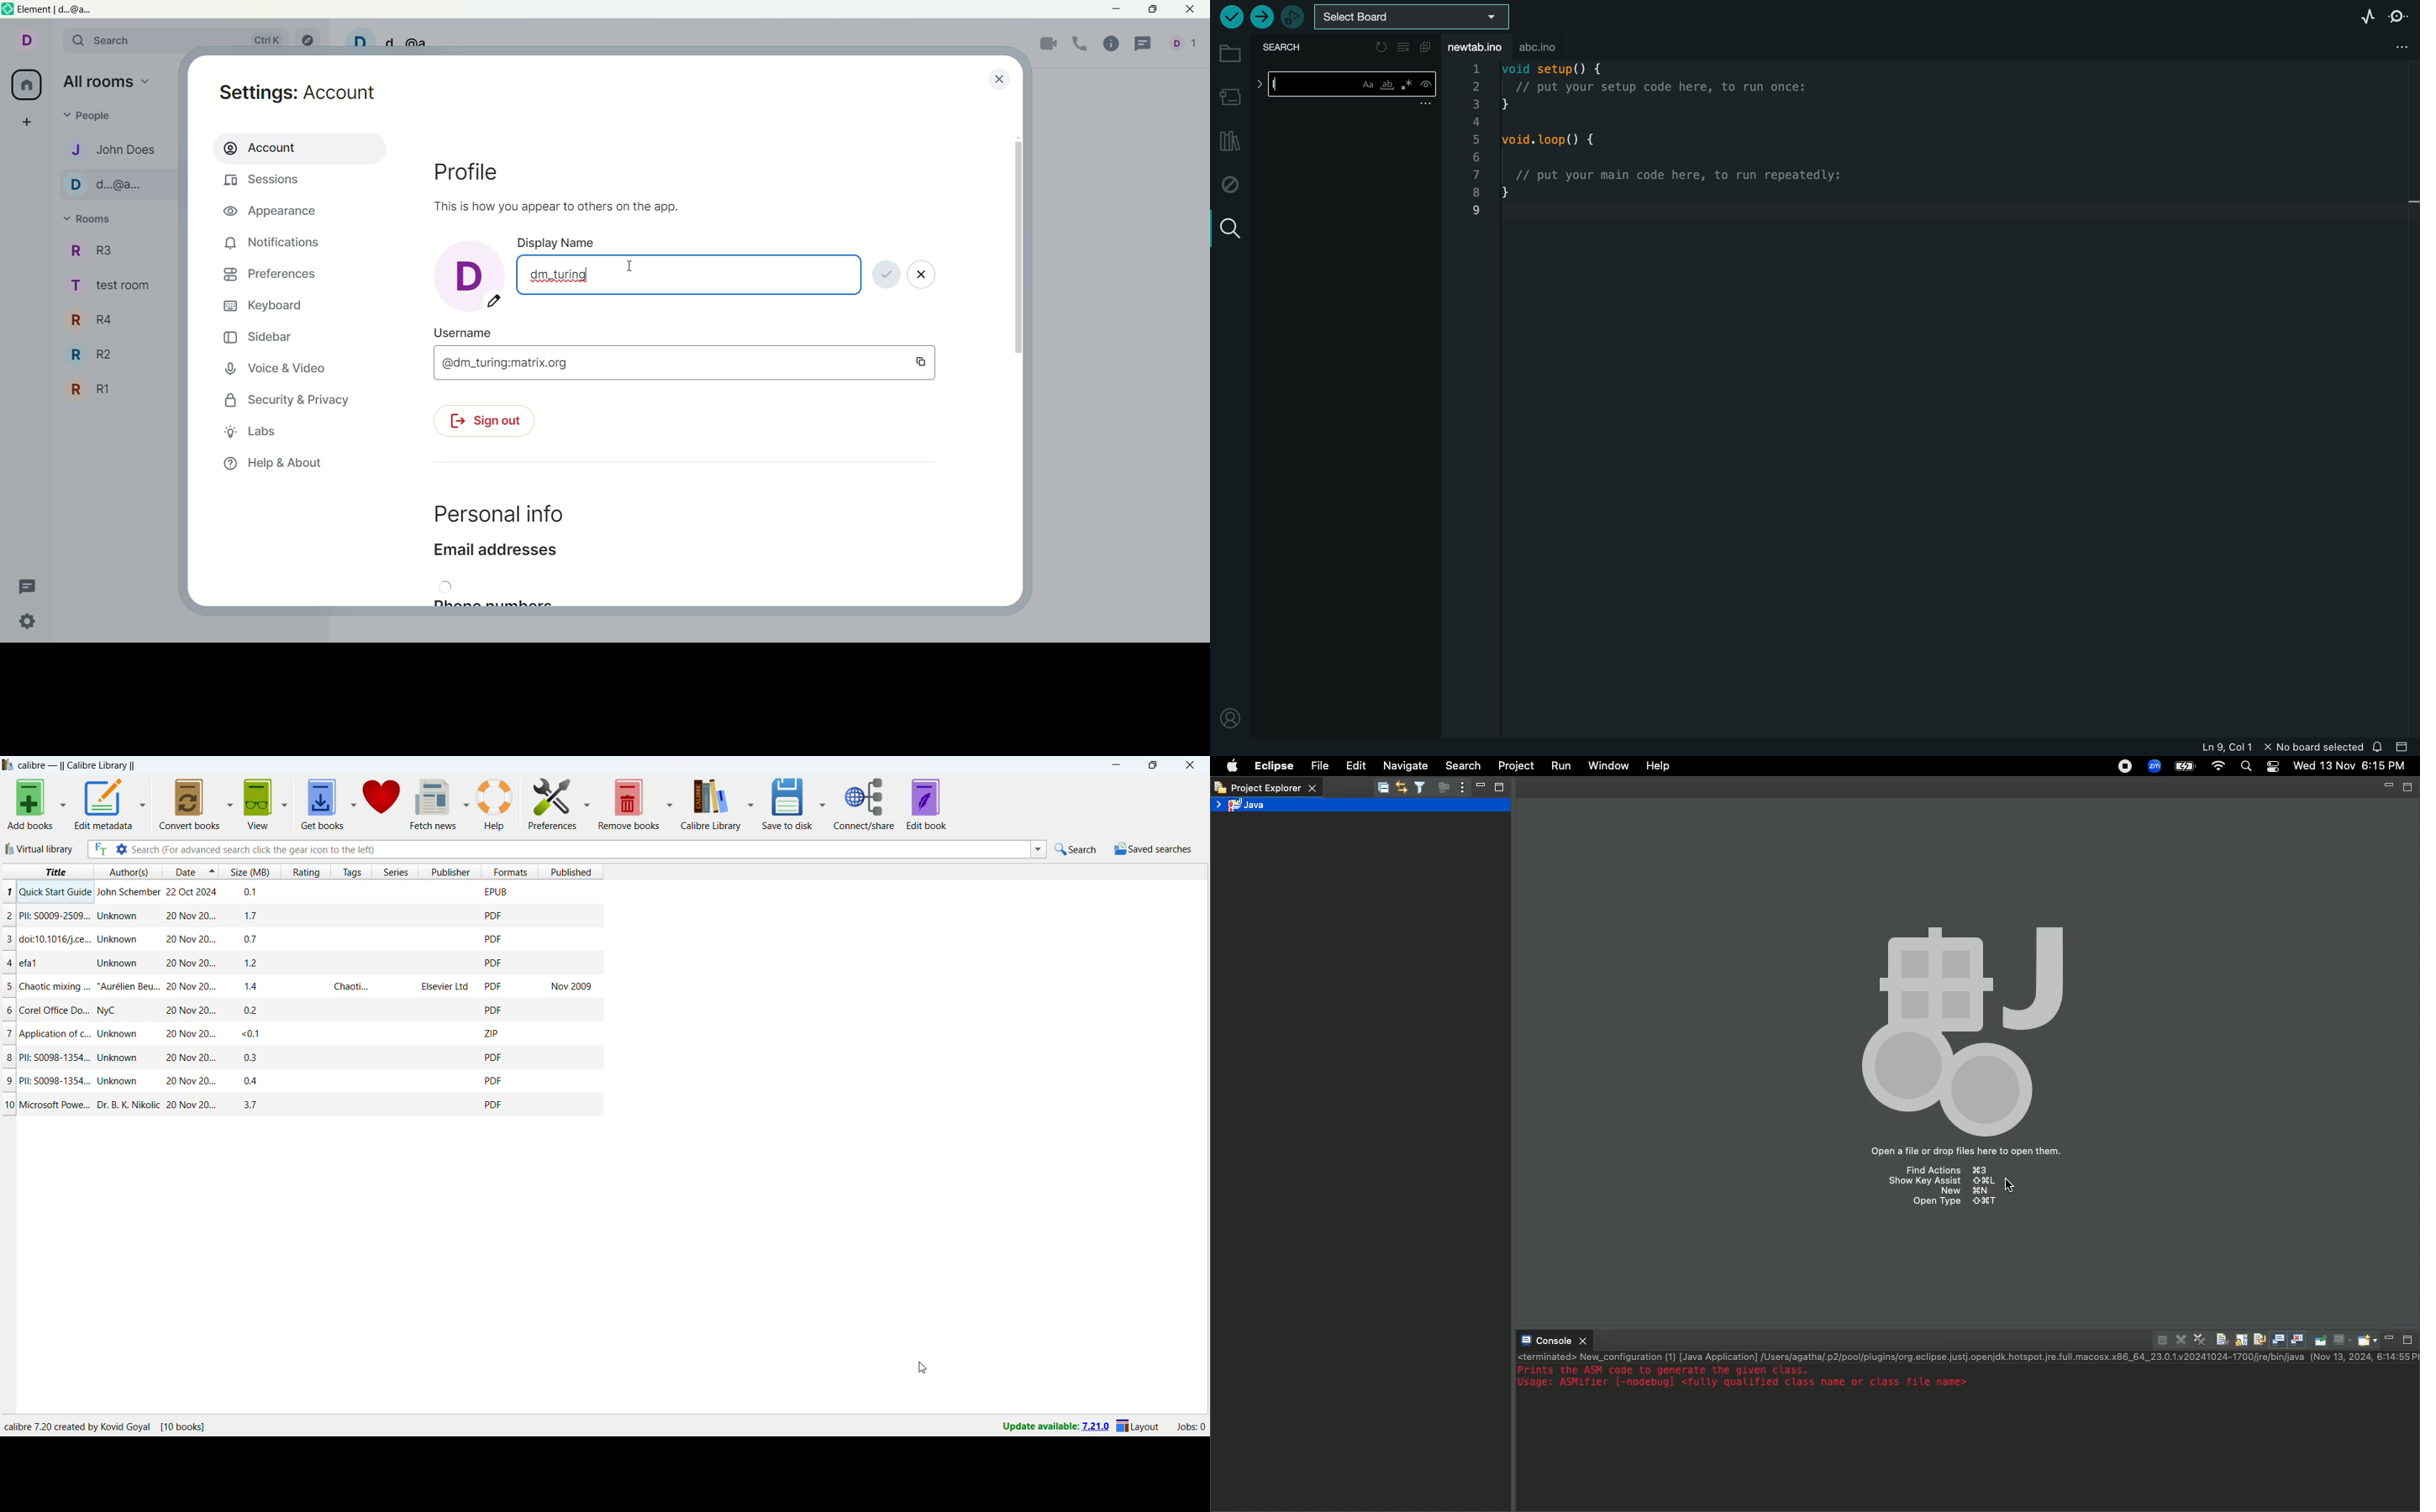 Image resolution: width=2436 pixels, height=1512 pixels. I want to click on email address, so click(495, 554).